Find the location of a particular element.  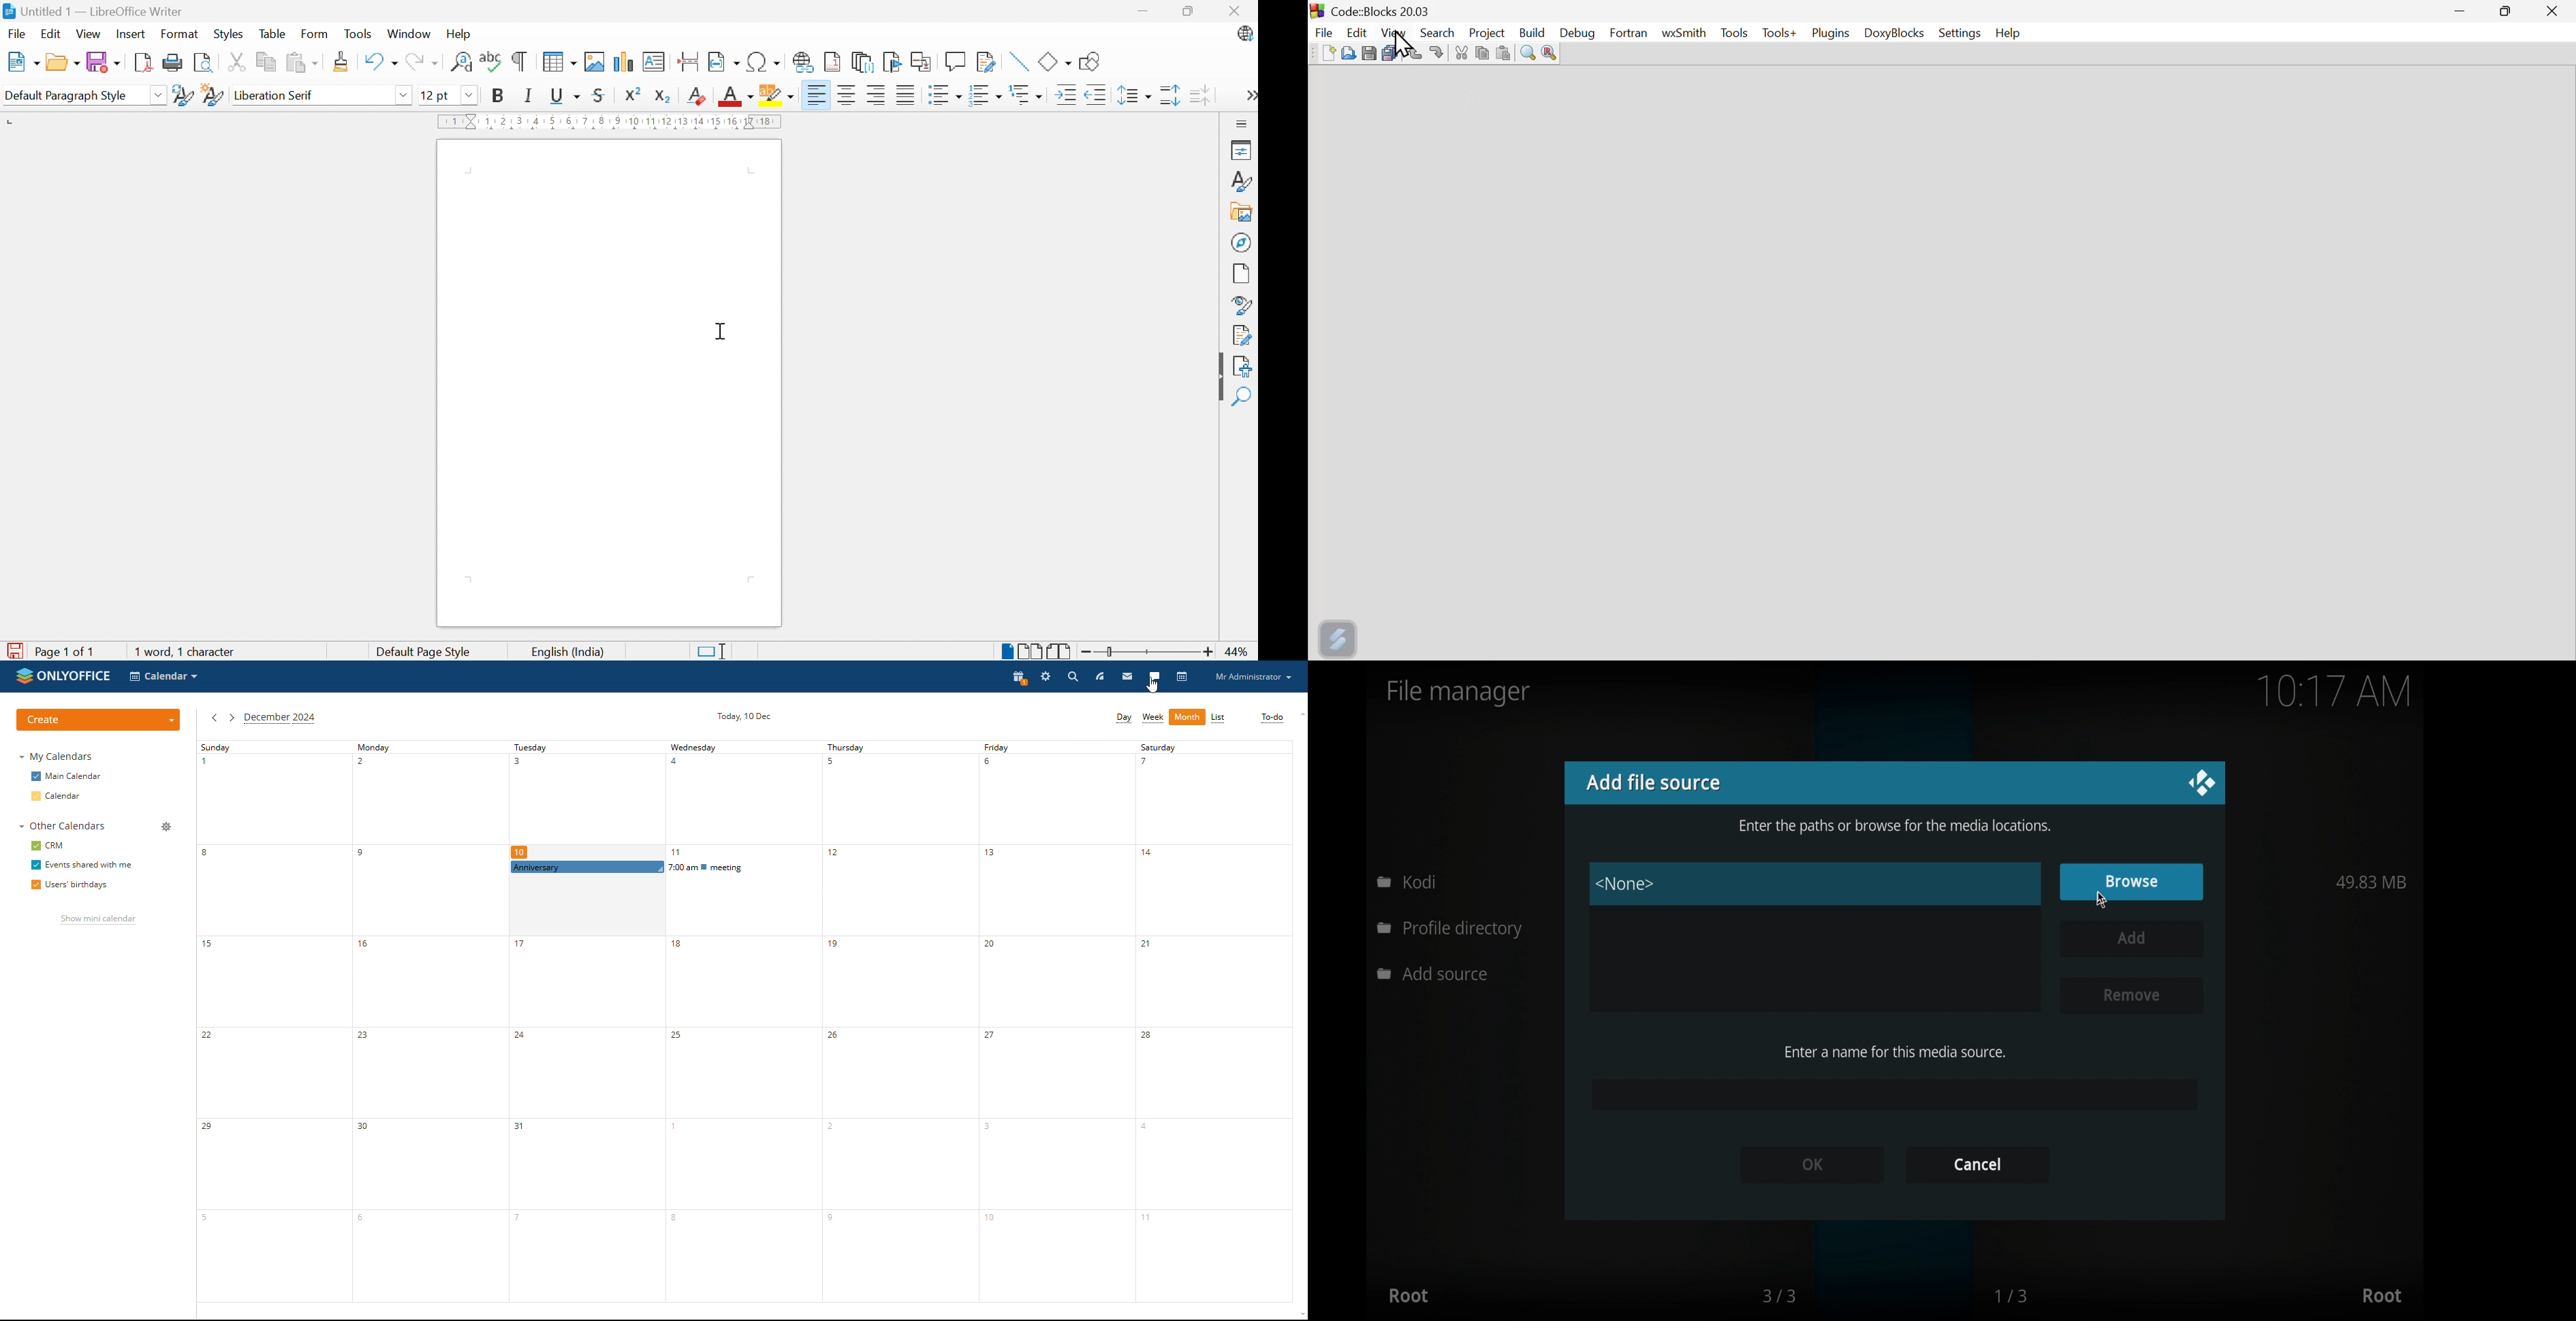

Insert is located at coordinates (130, 35).